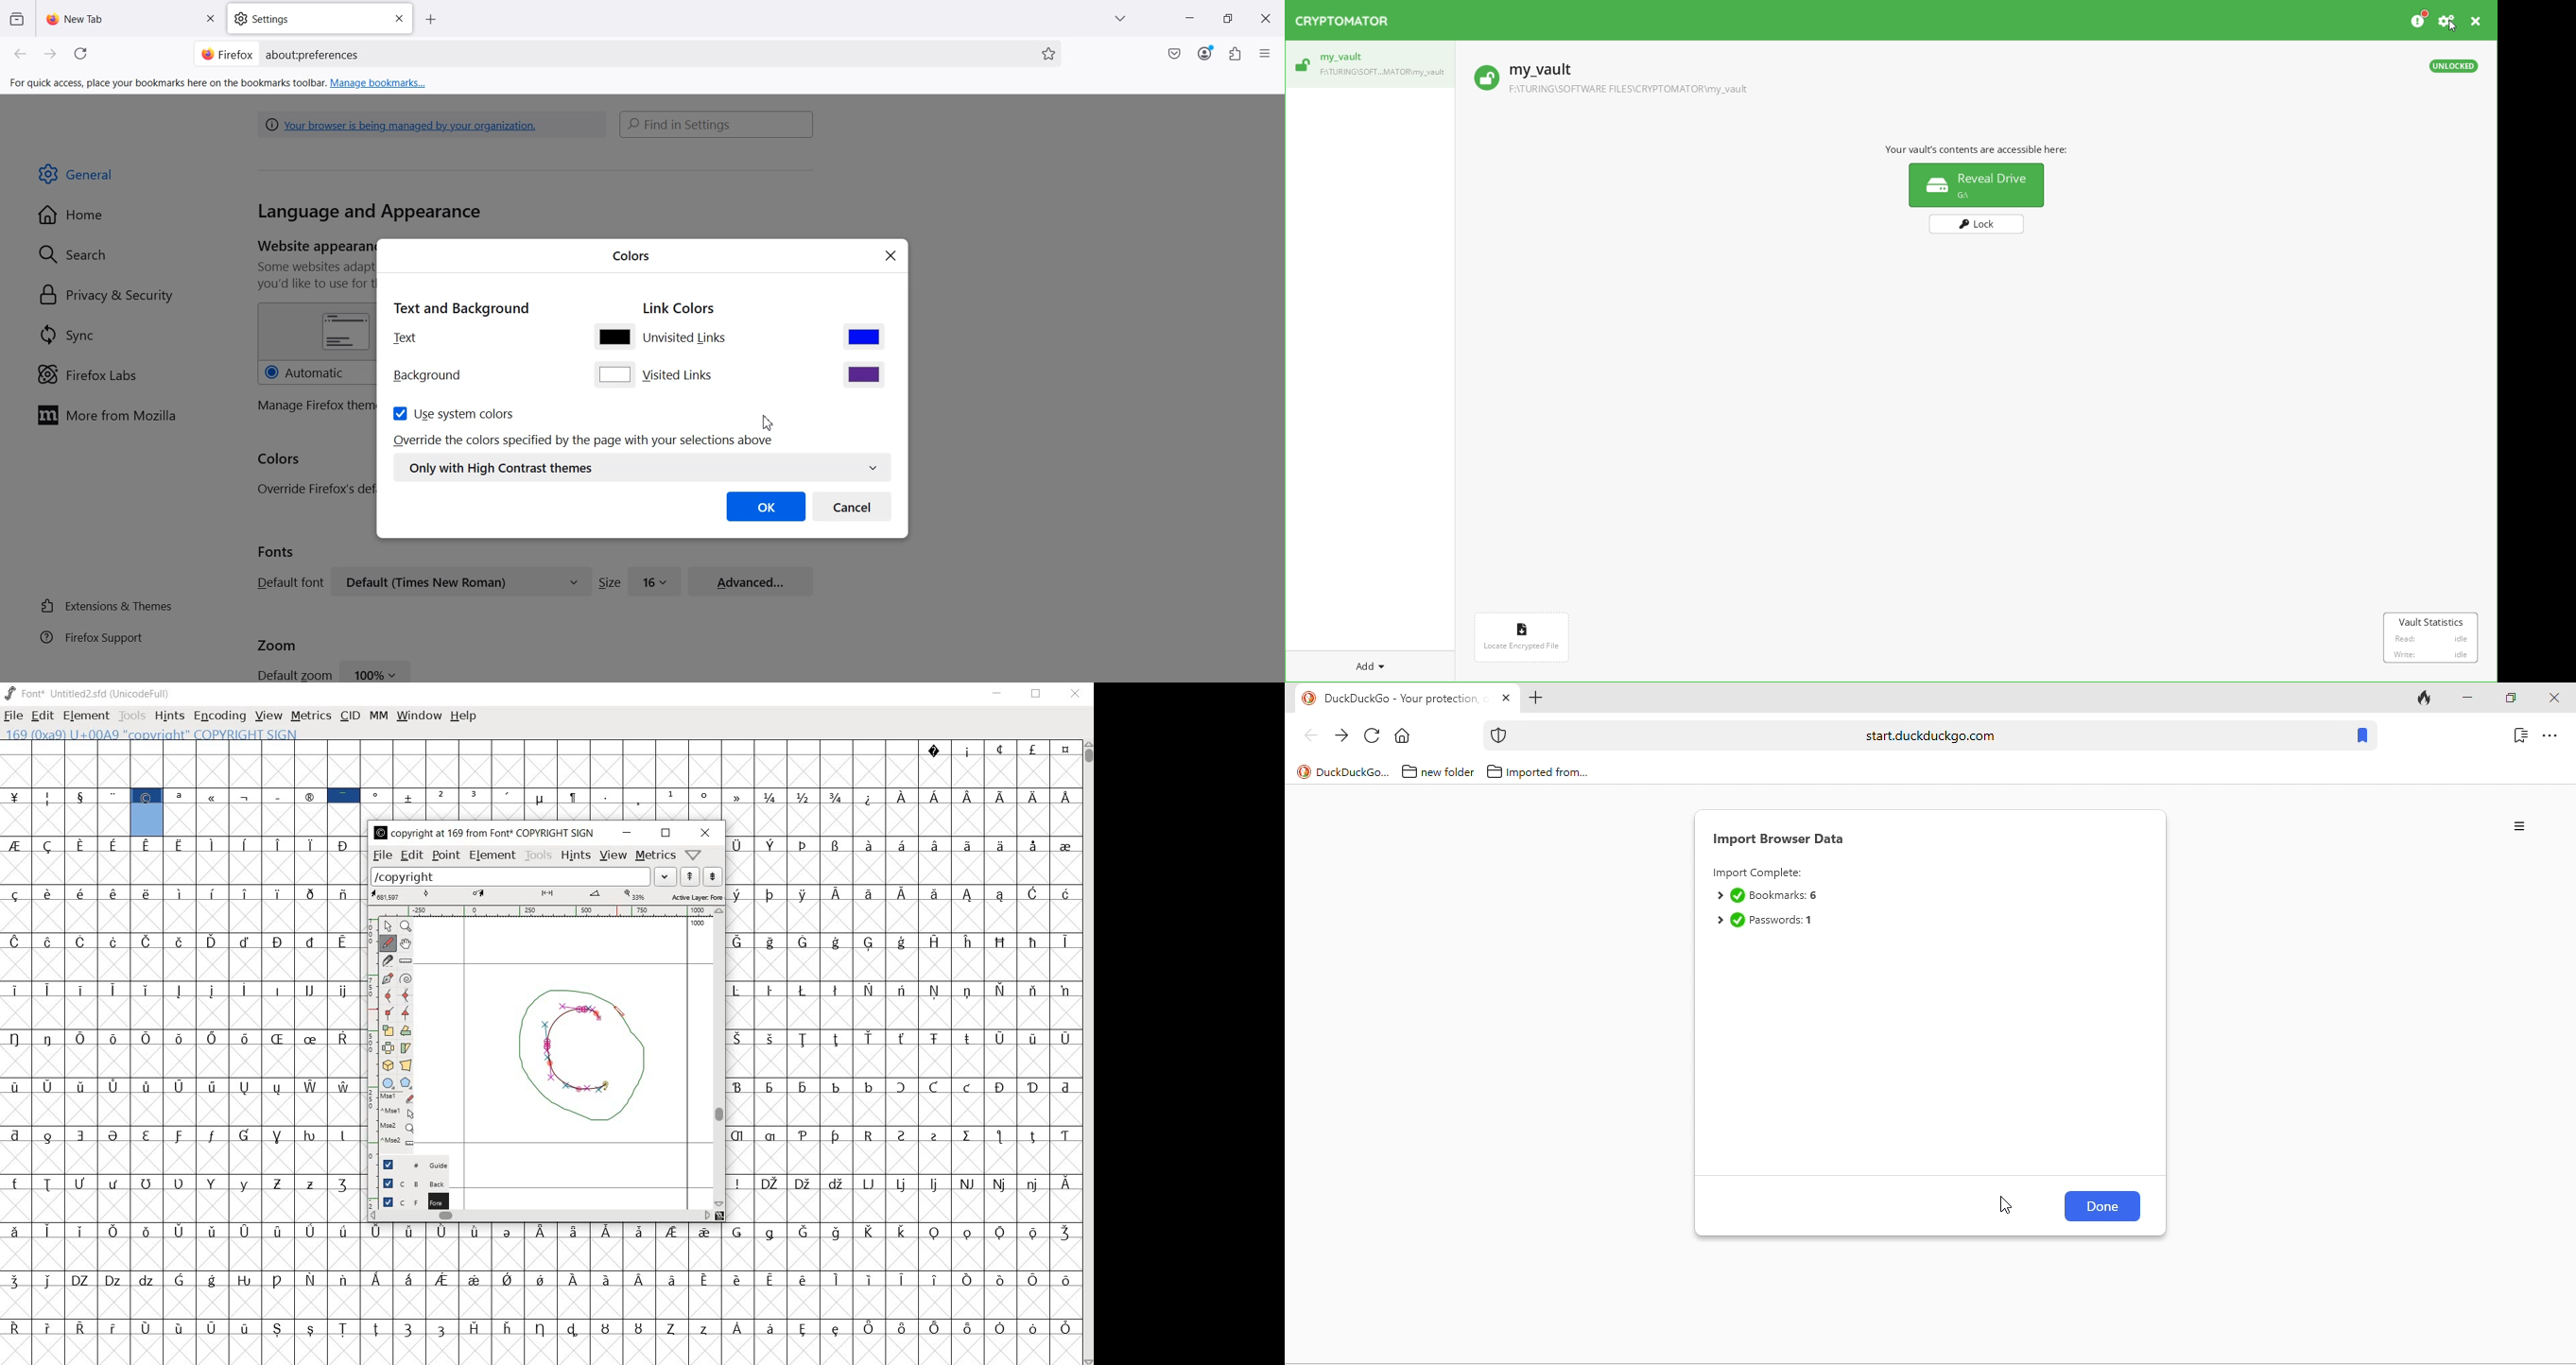 The height and width of the screenshot is (1372, 2576). I want to click on bookmarks, so click(2361, 736).